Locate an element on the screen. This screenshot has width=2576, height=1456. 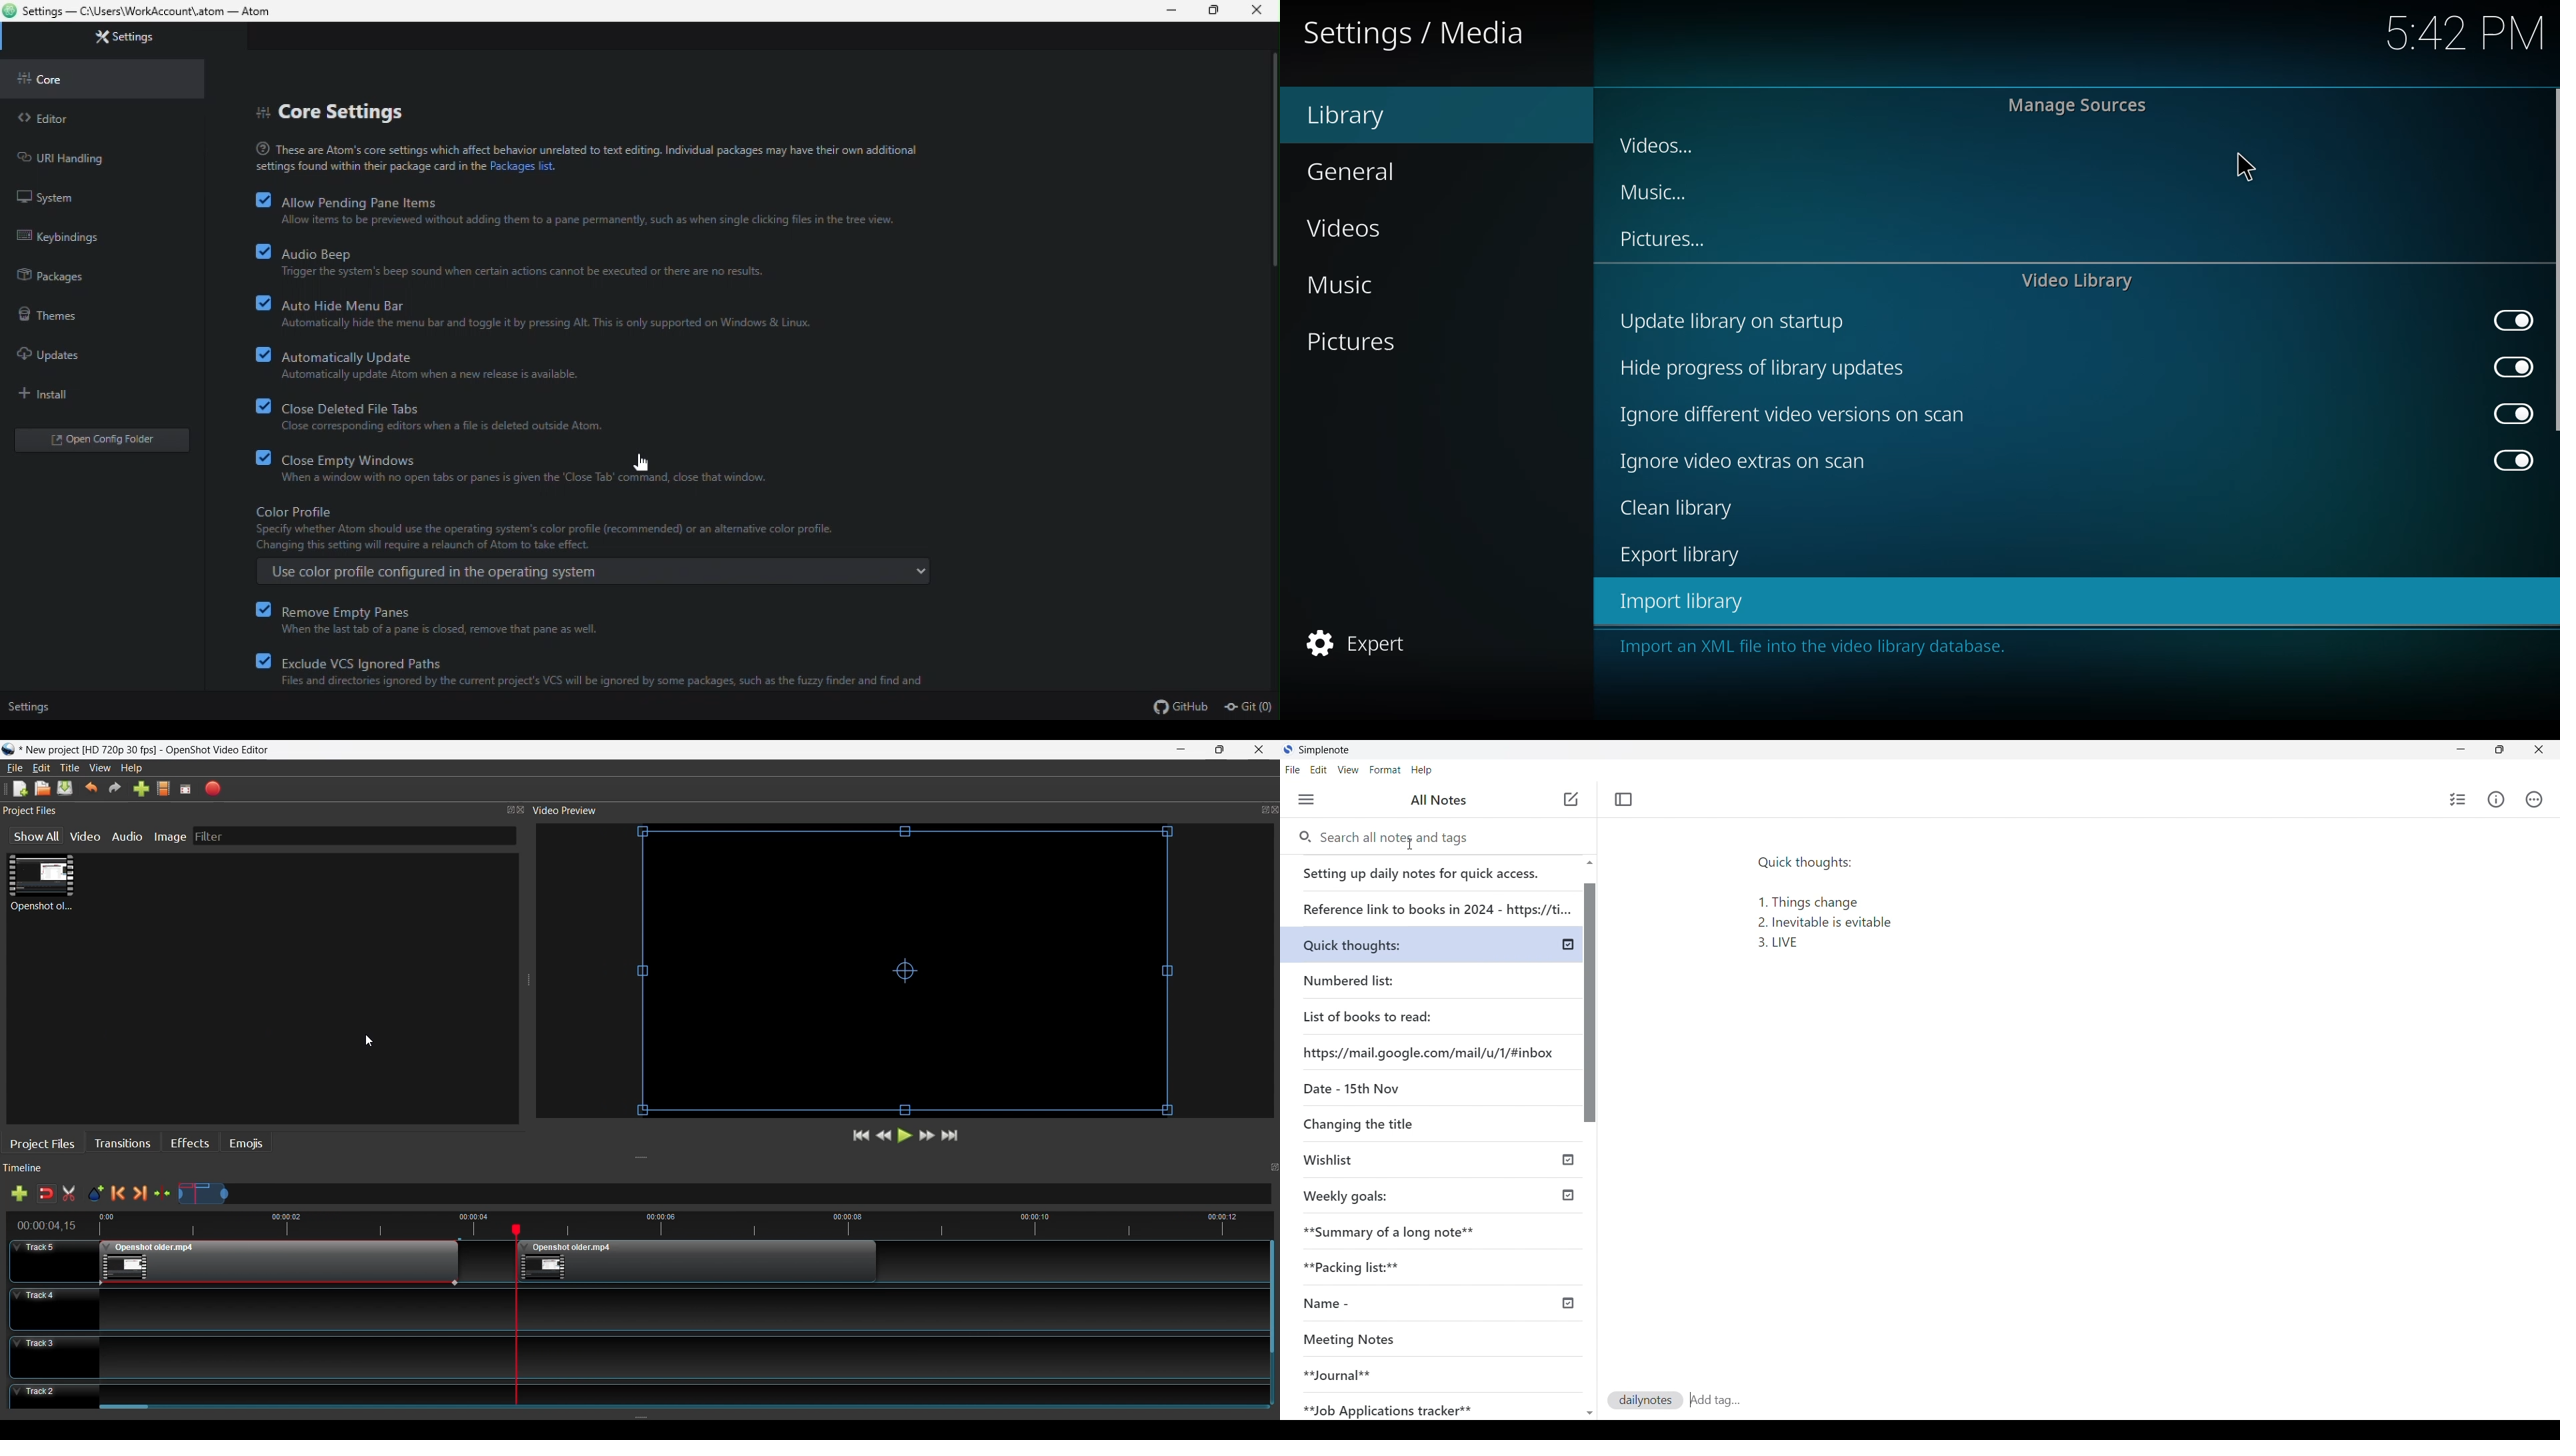
toggle screen size is located at coordinates (2499, 749).